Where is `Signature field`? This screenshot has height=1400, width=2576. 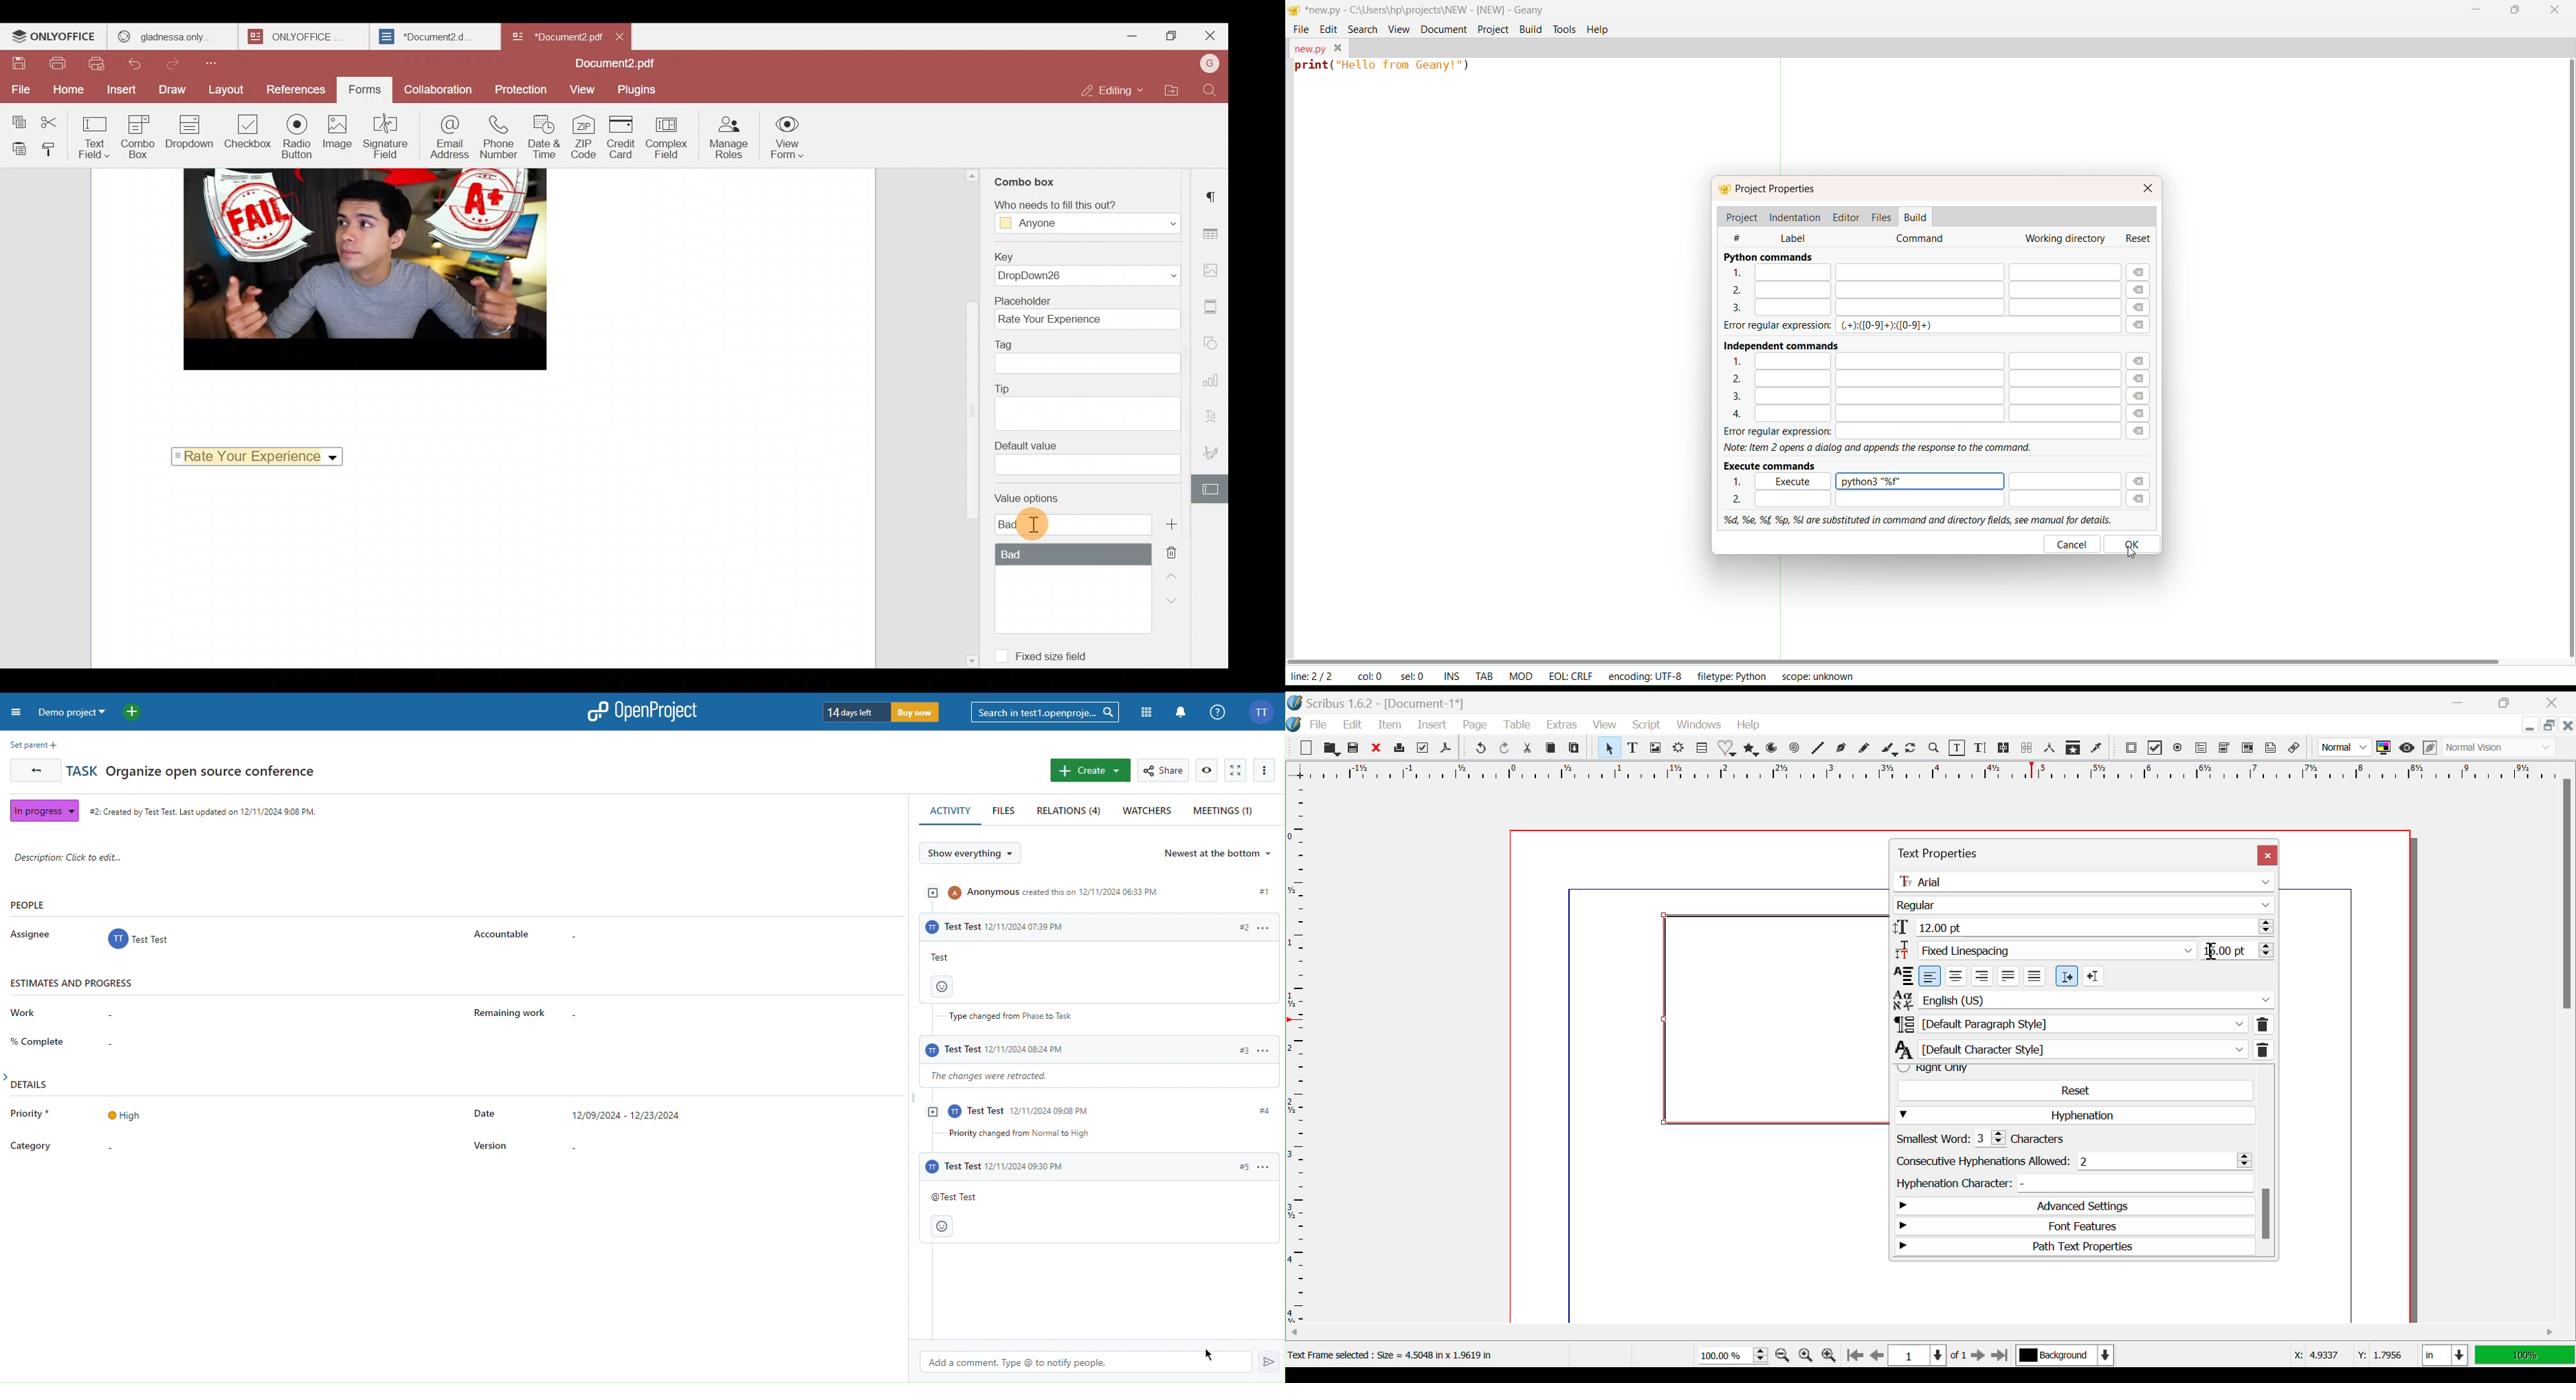
Signature field is located at coordinates (385, 136).